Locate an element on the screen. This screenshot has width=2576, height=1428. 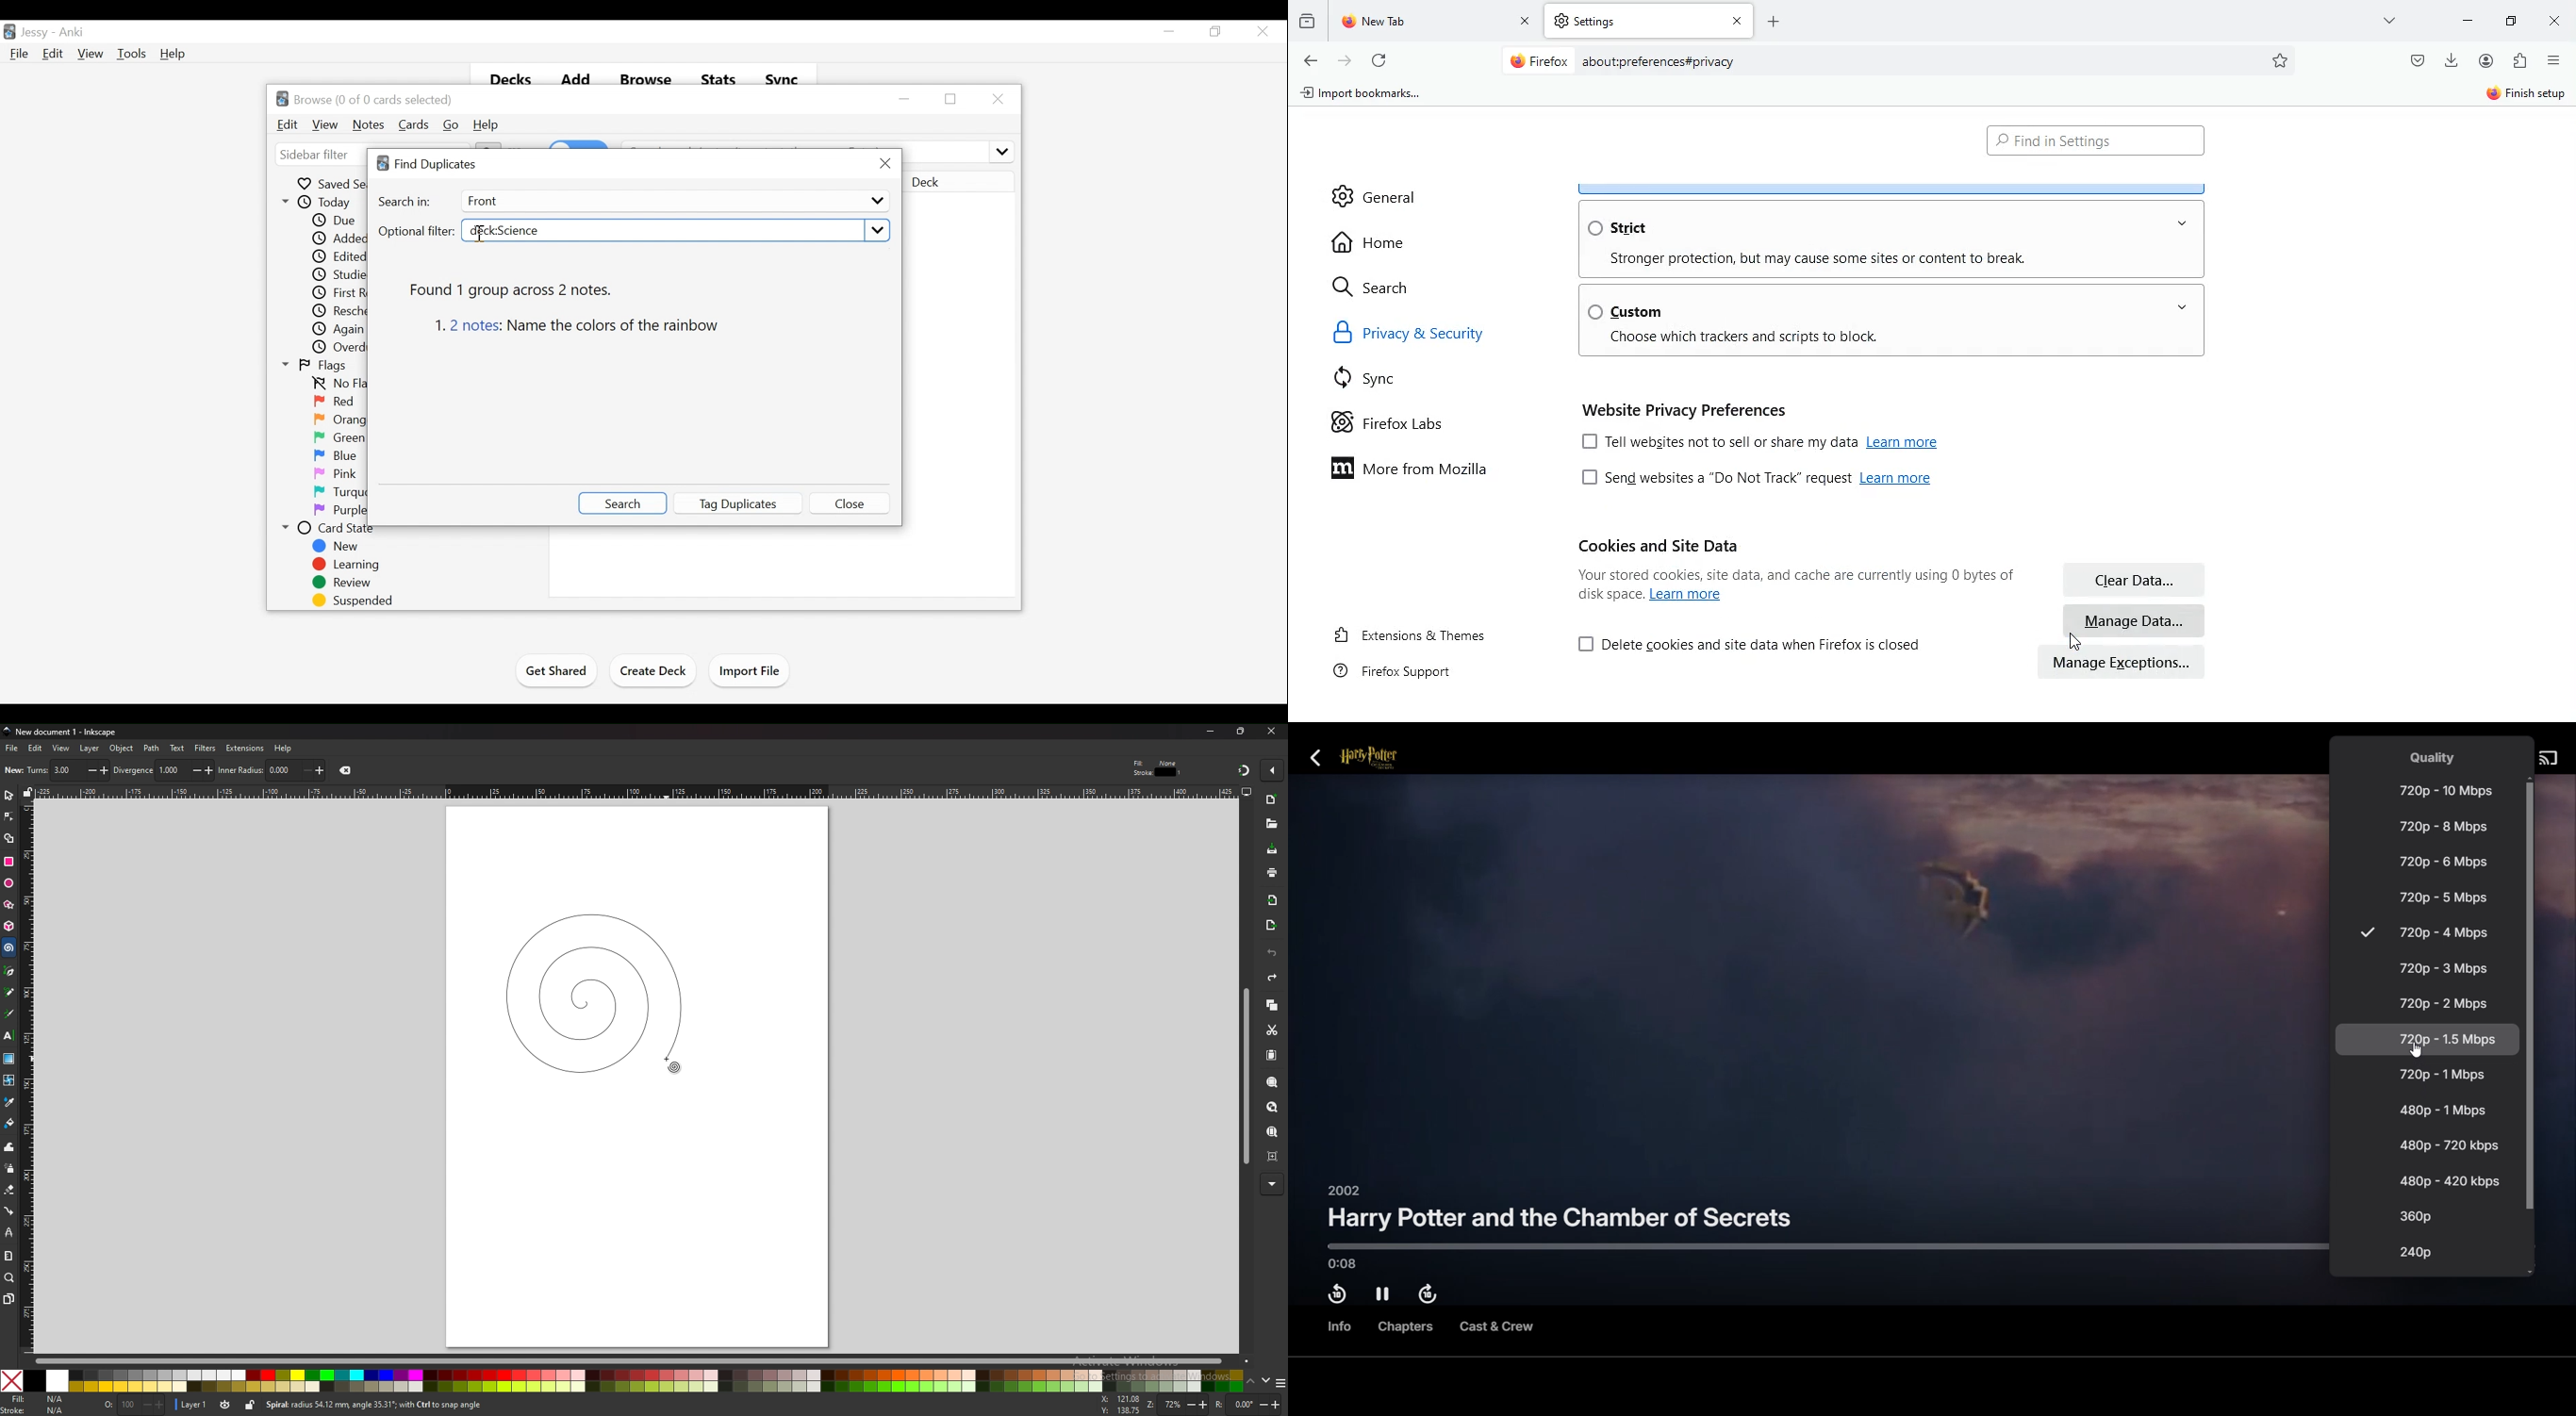
star polygon is located at coordinates (9, 904).